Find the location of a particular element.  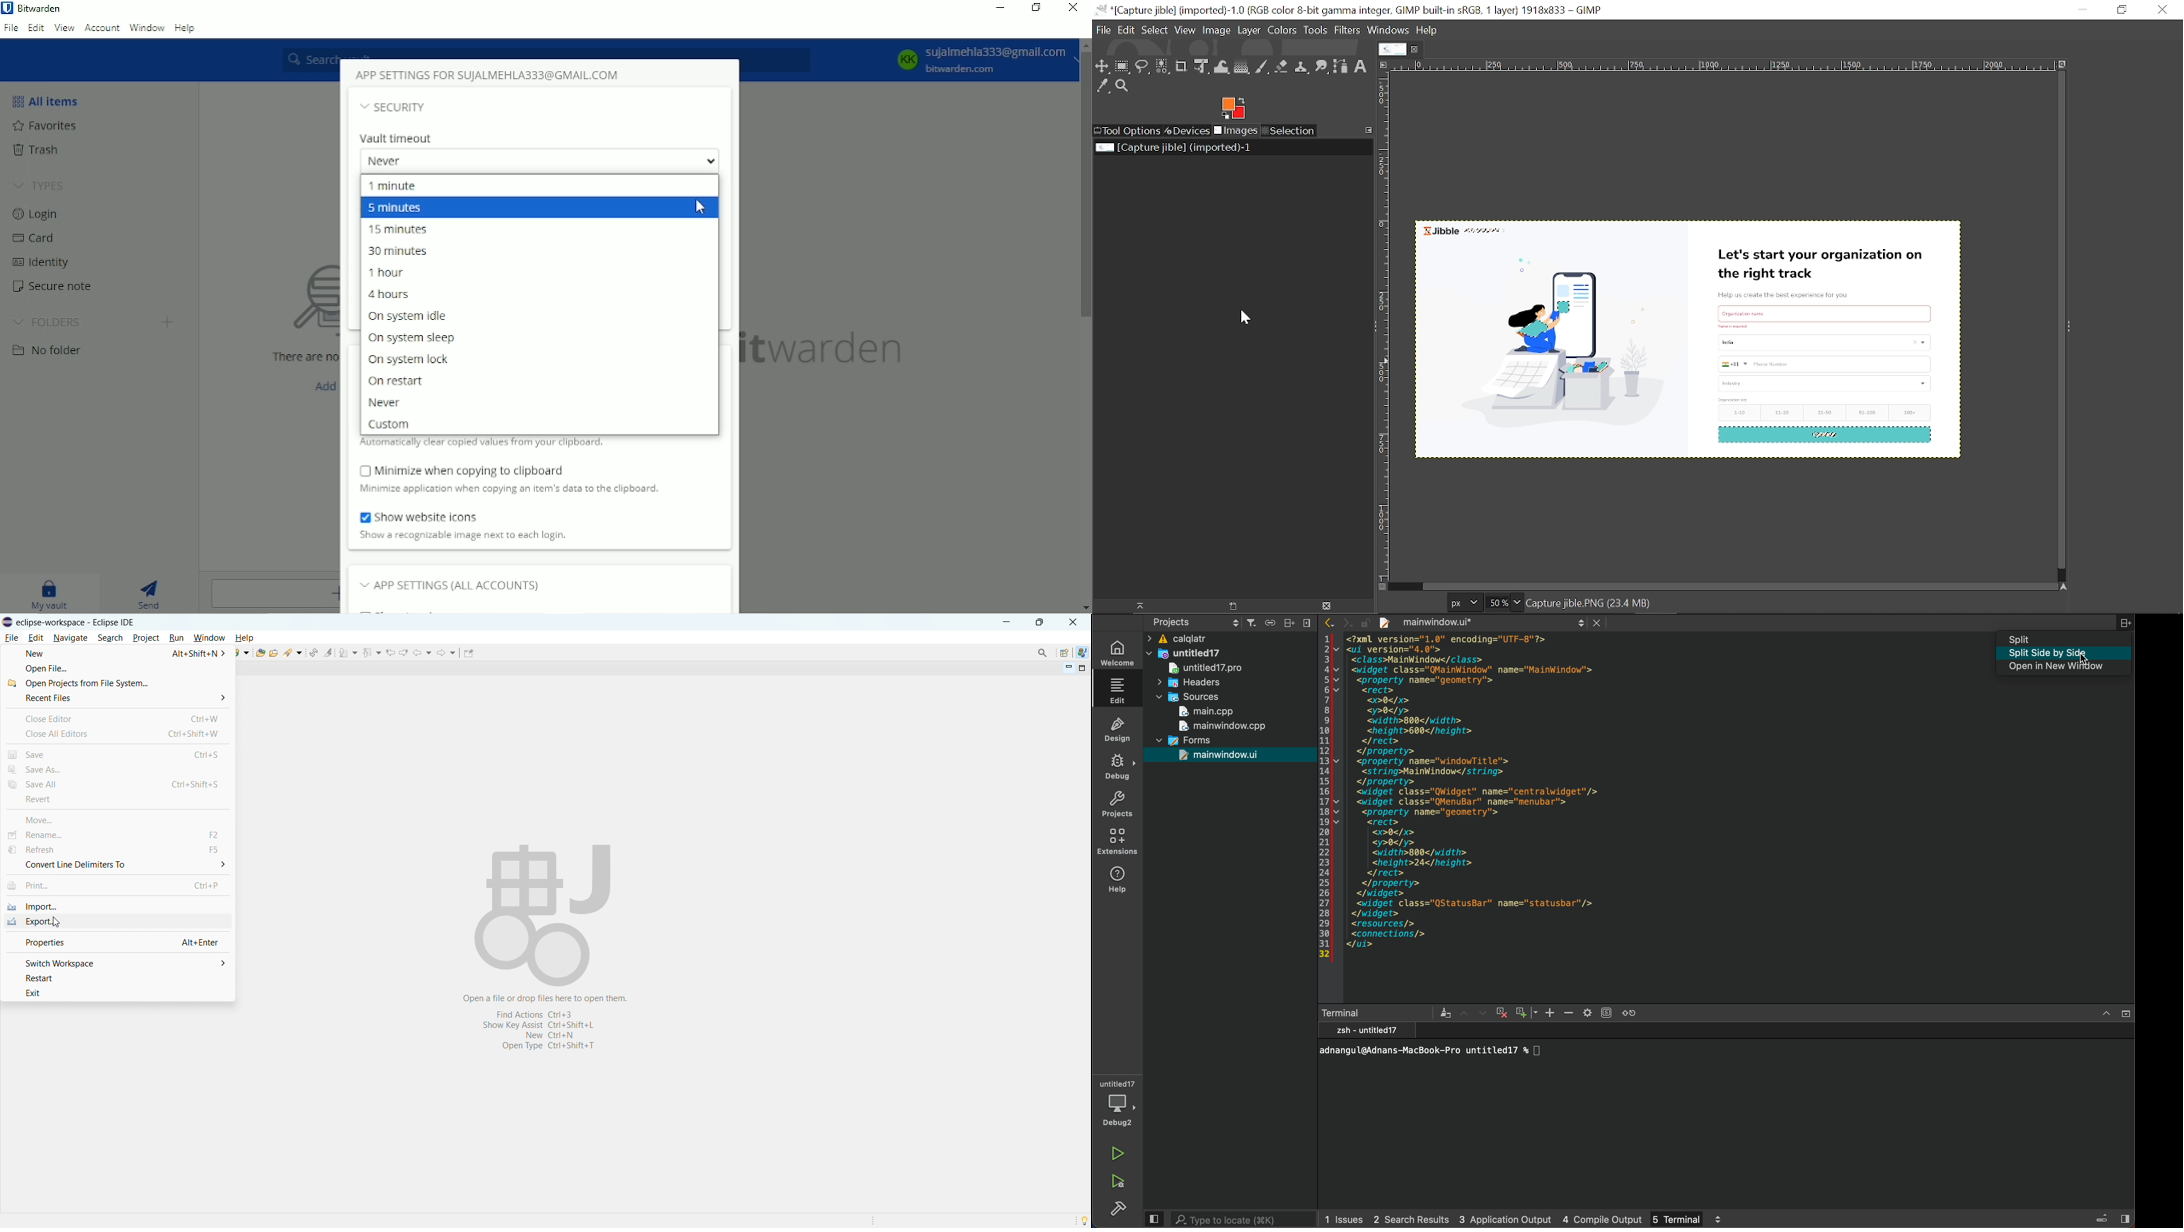

split is located at coordinates (2126, 623).